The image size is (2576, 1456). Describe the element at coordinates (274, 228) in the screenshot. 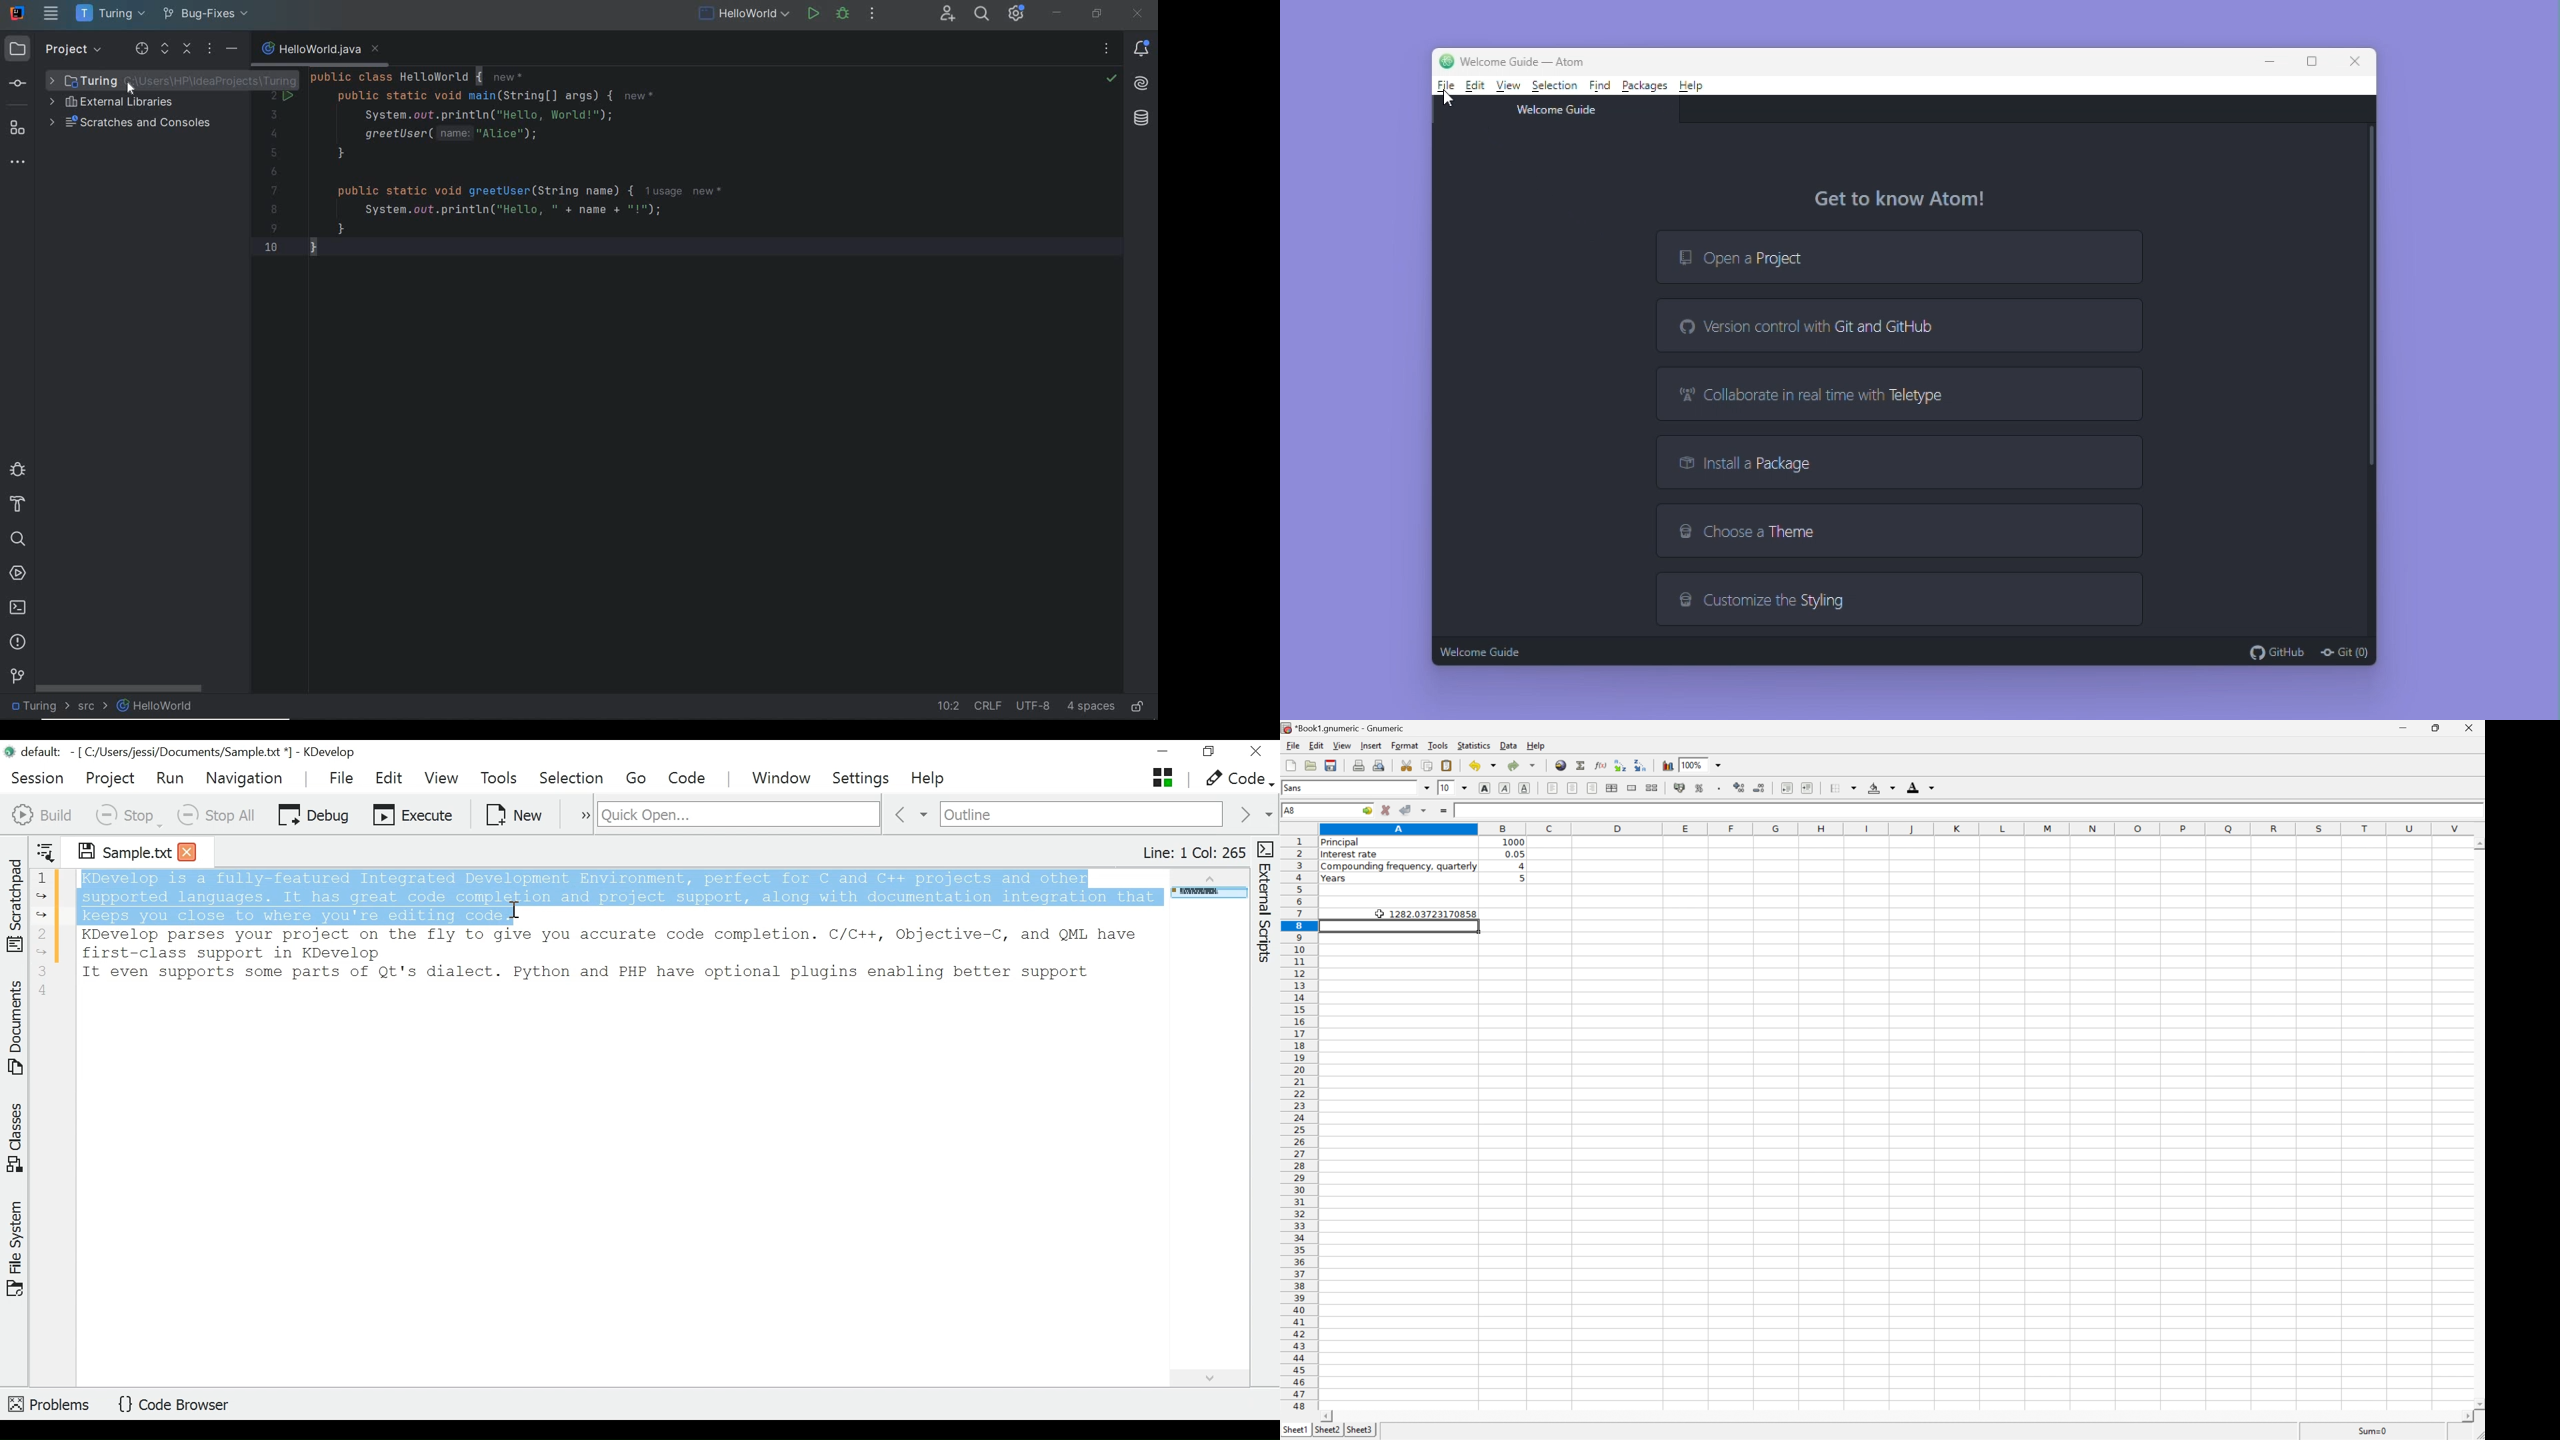

I see `9` at that location.